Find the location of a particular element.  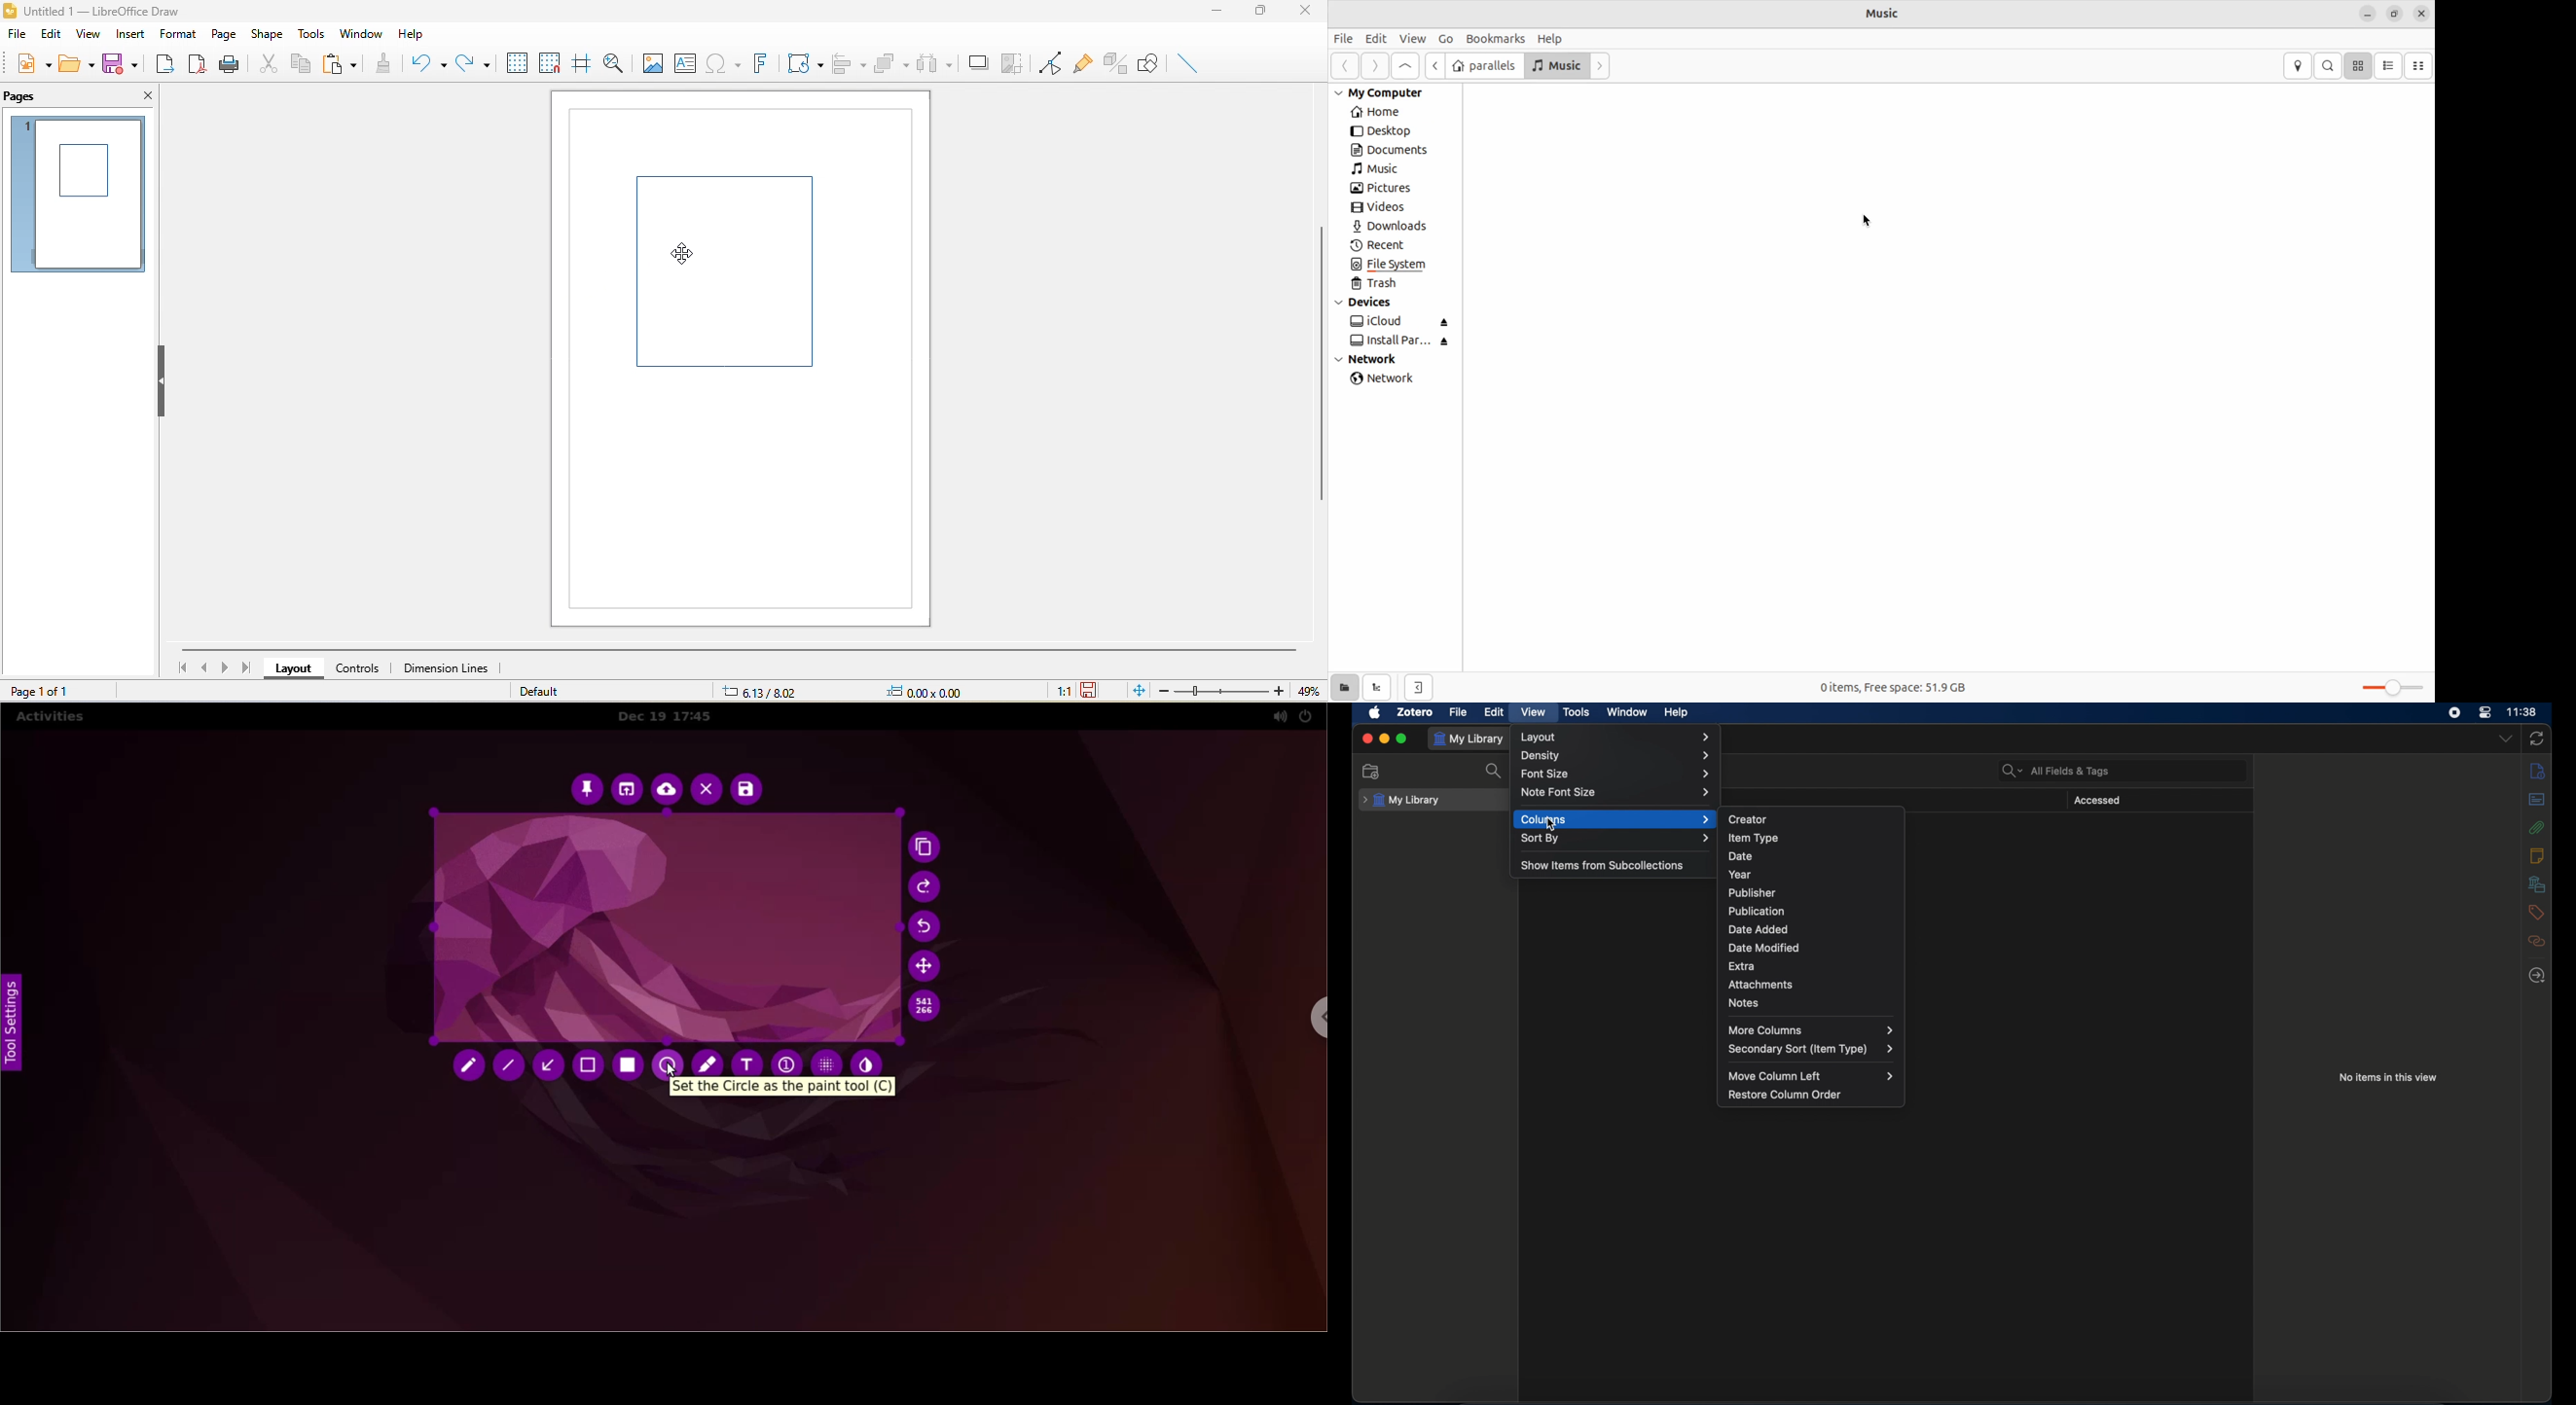

cursor is located at coordinates (1553, 825).